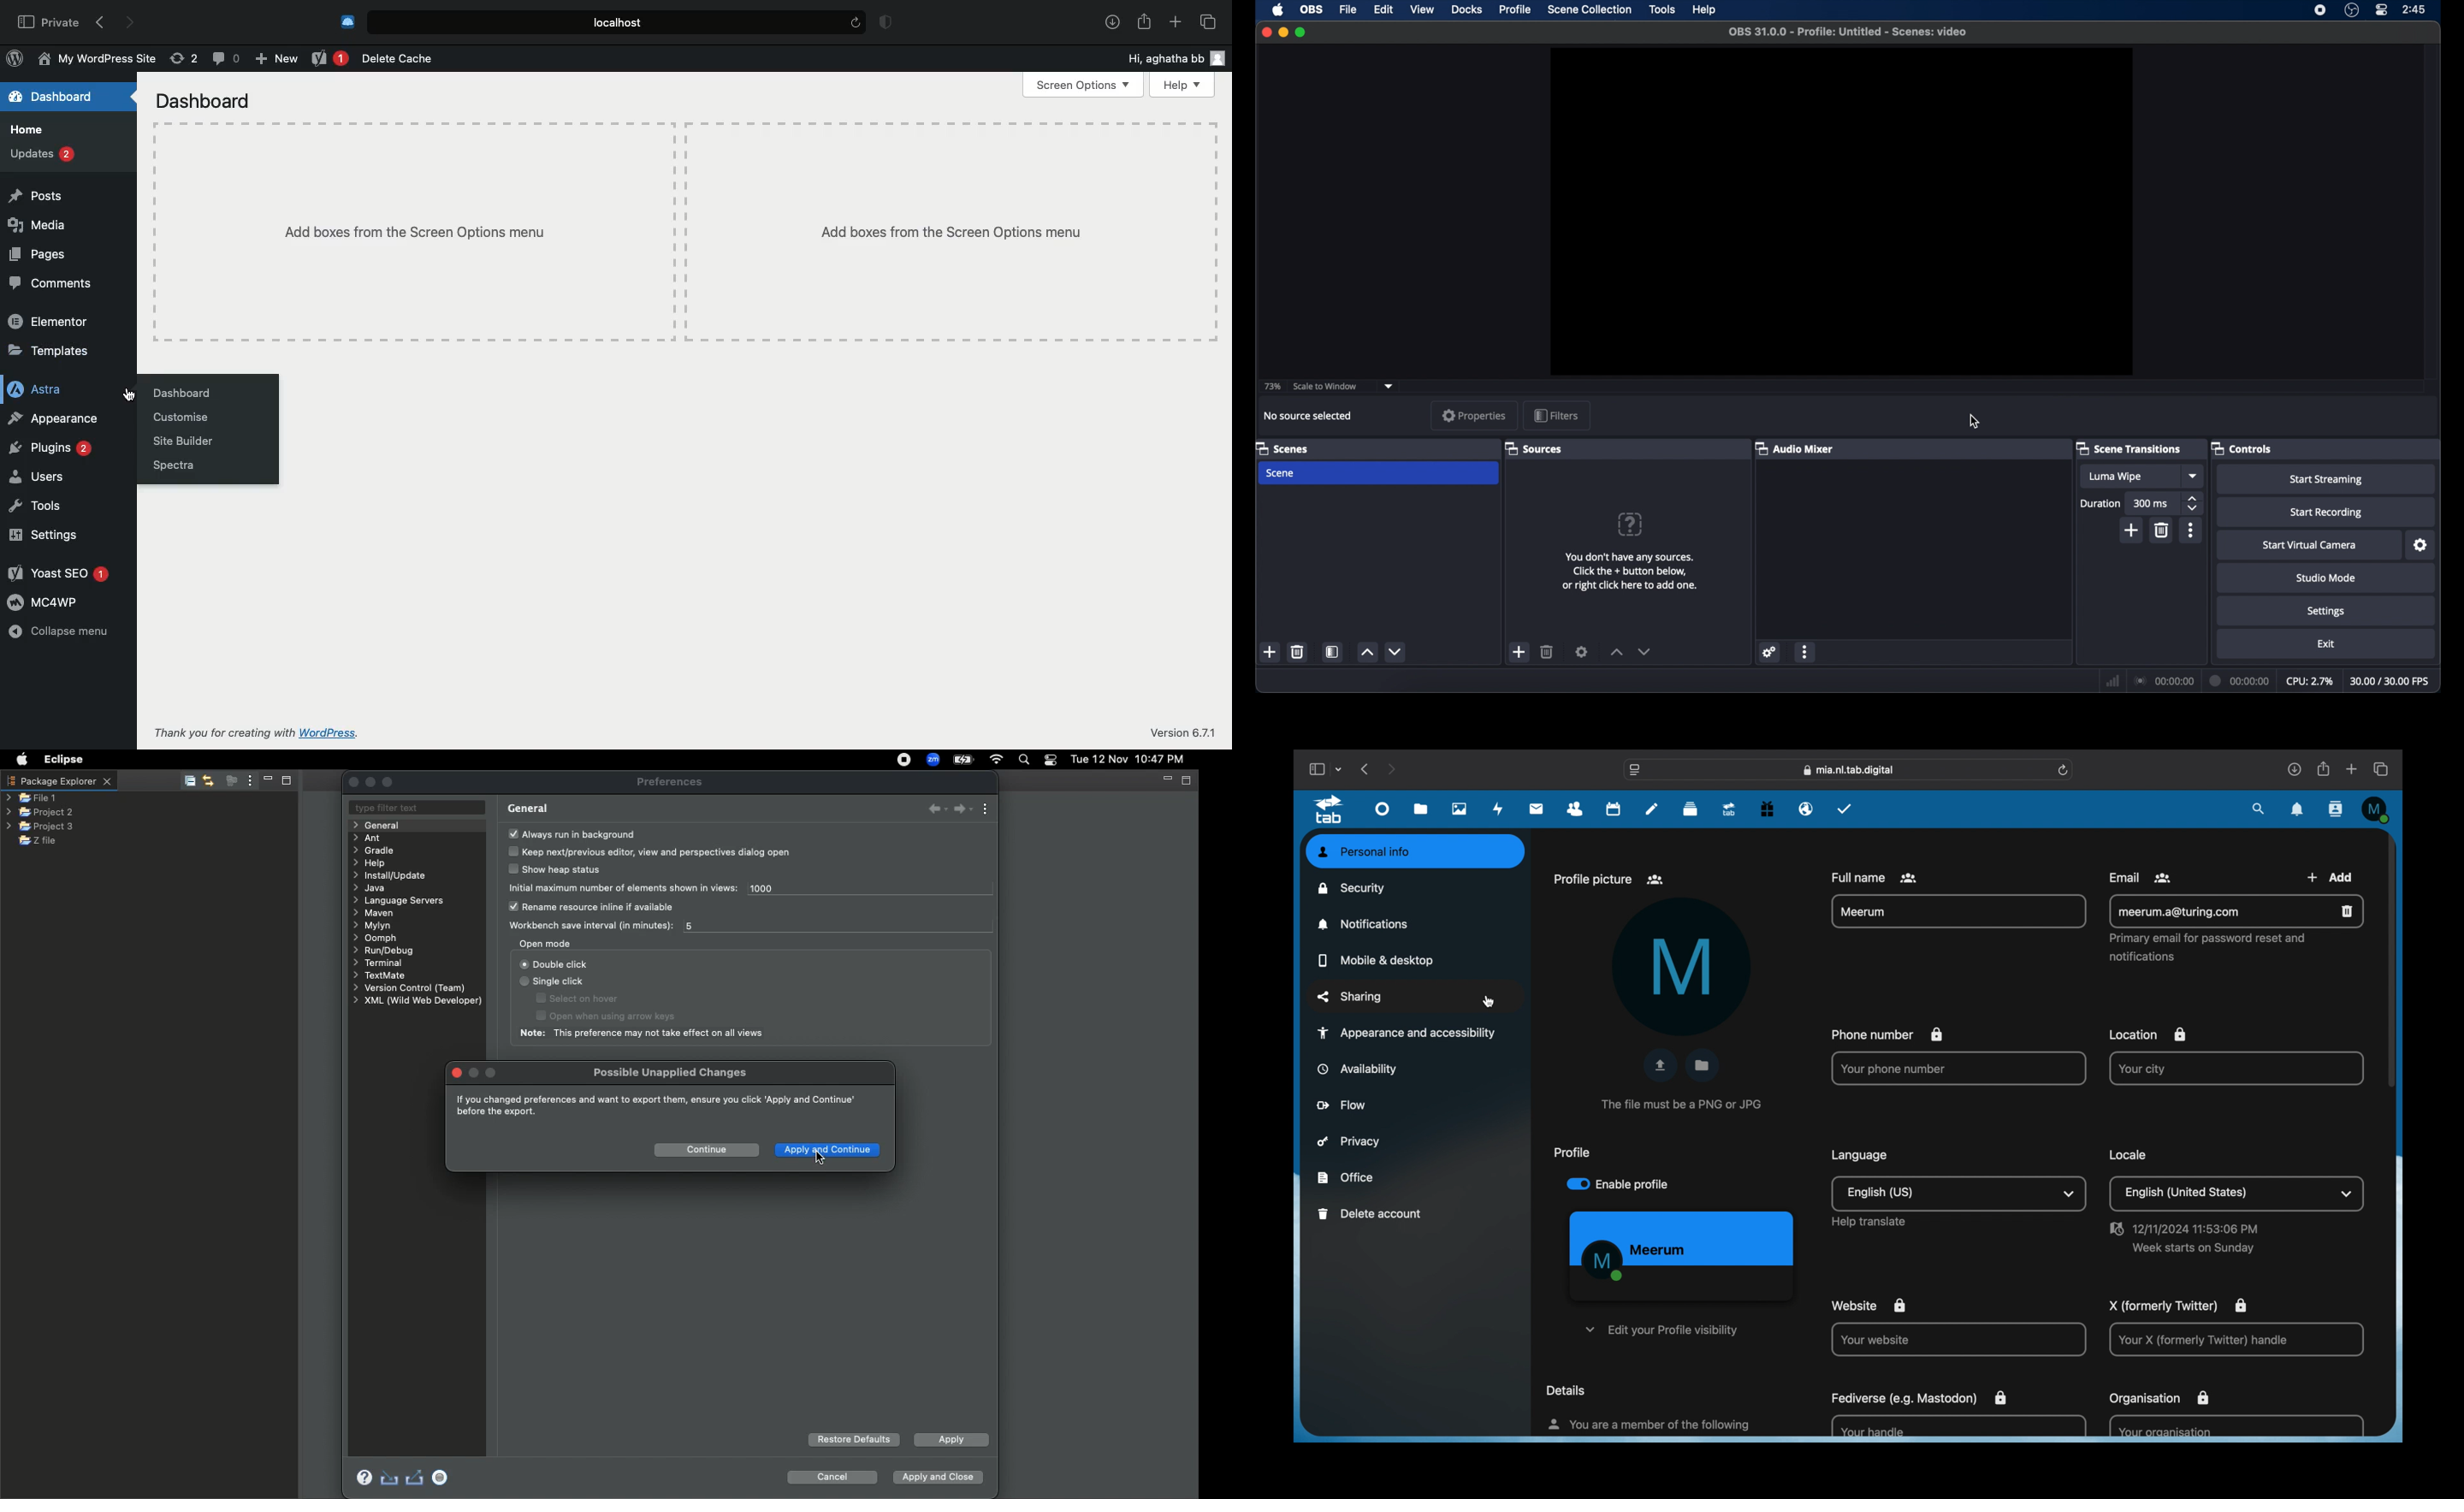 Image resolution: width=2464 pixels, height=1512 pixels. I want to click on Screen options, so click(1084, 84).